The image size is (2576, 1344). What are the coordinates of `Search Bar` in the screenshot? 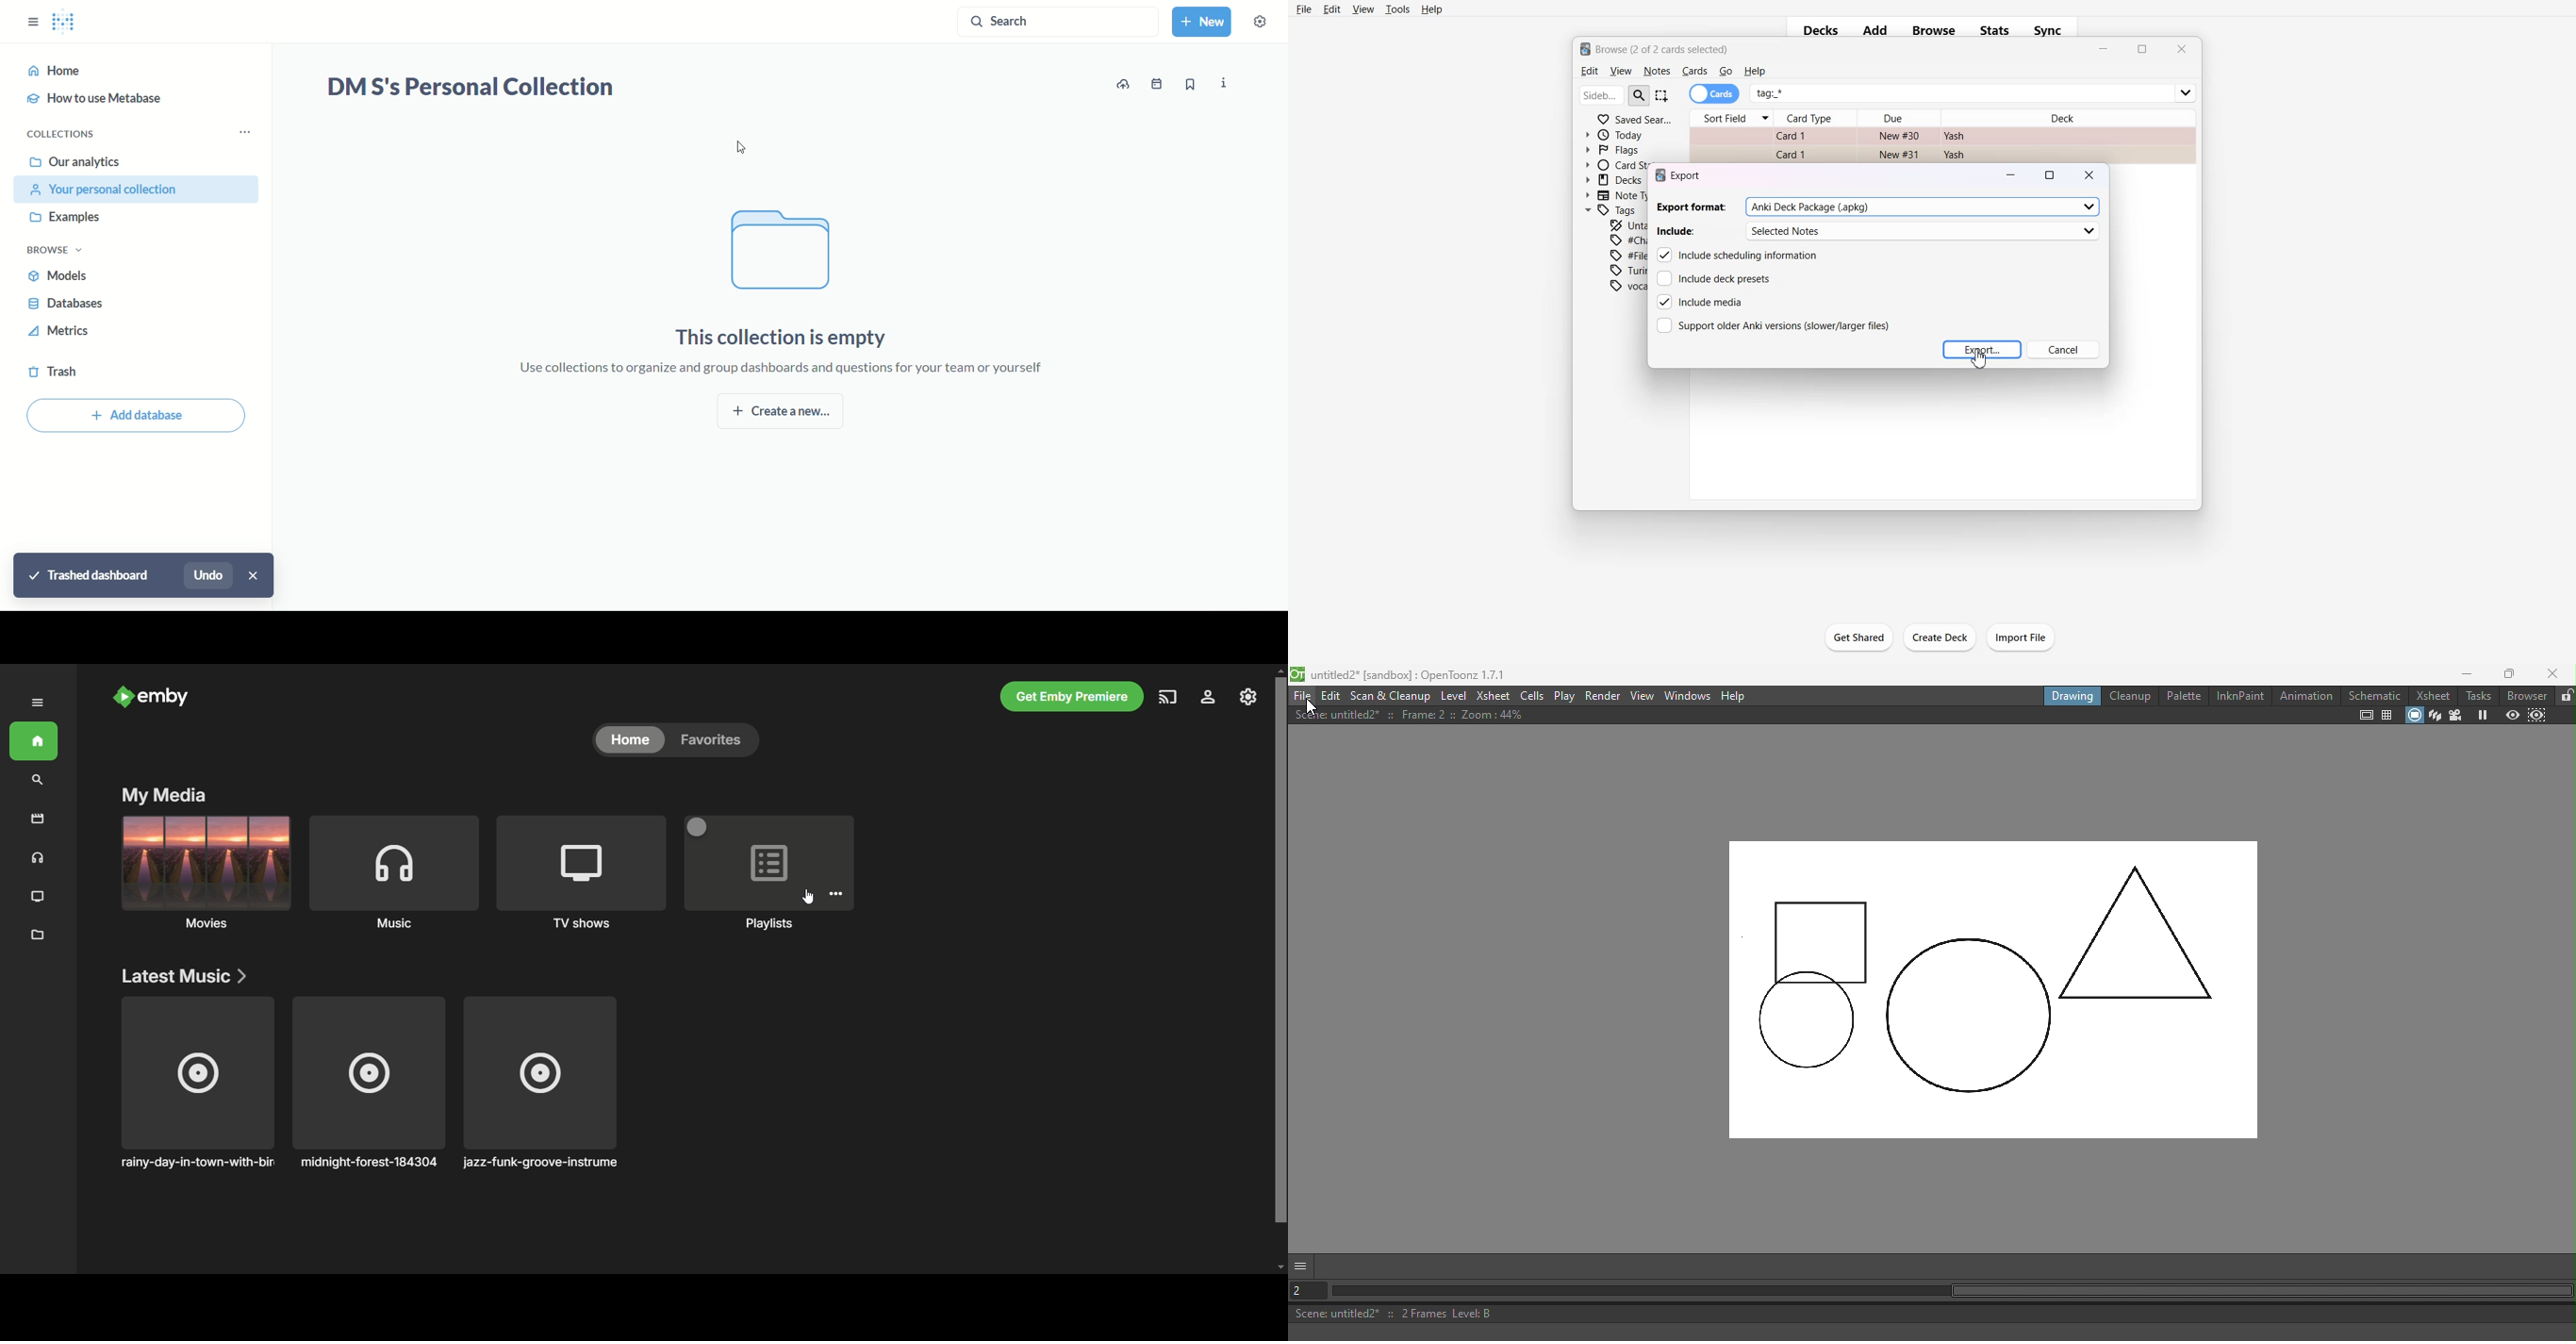 It's located at (1615, 95).